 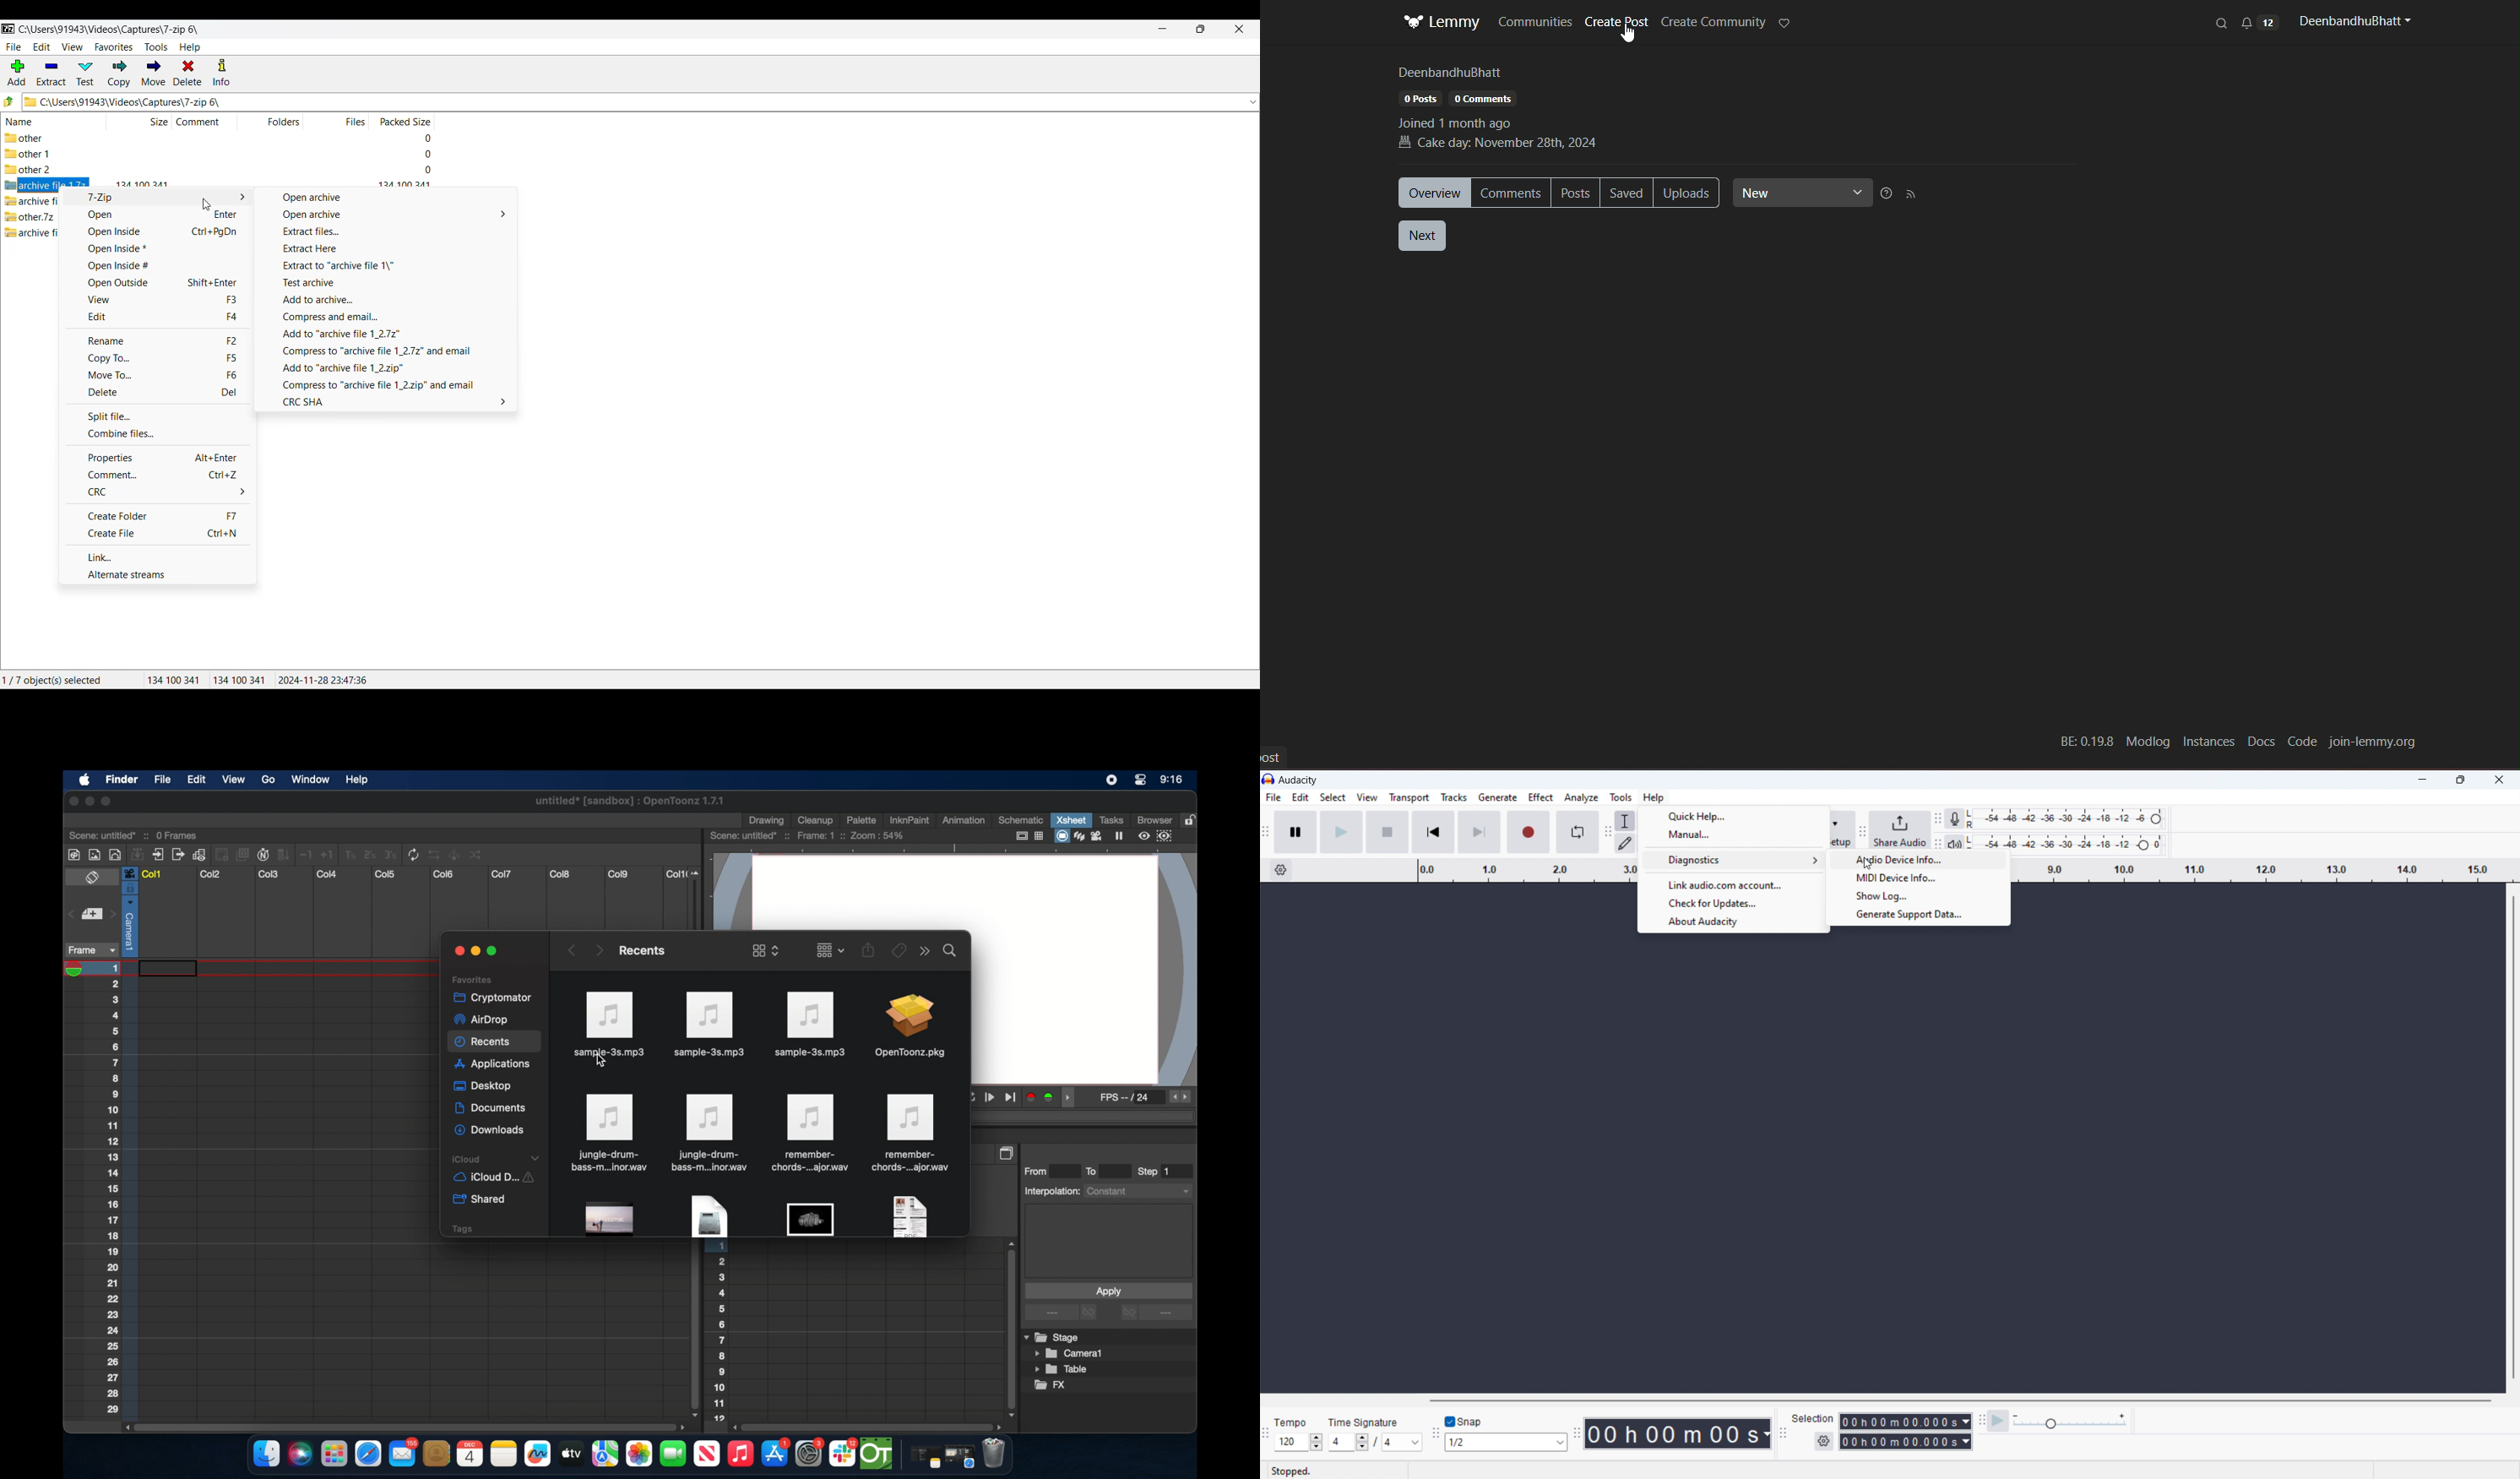 What do you see at coordinates (1021, 820) in the screenshot?
I see `schematic` at bounding box center [1021, 820].